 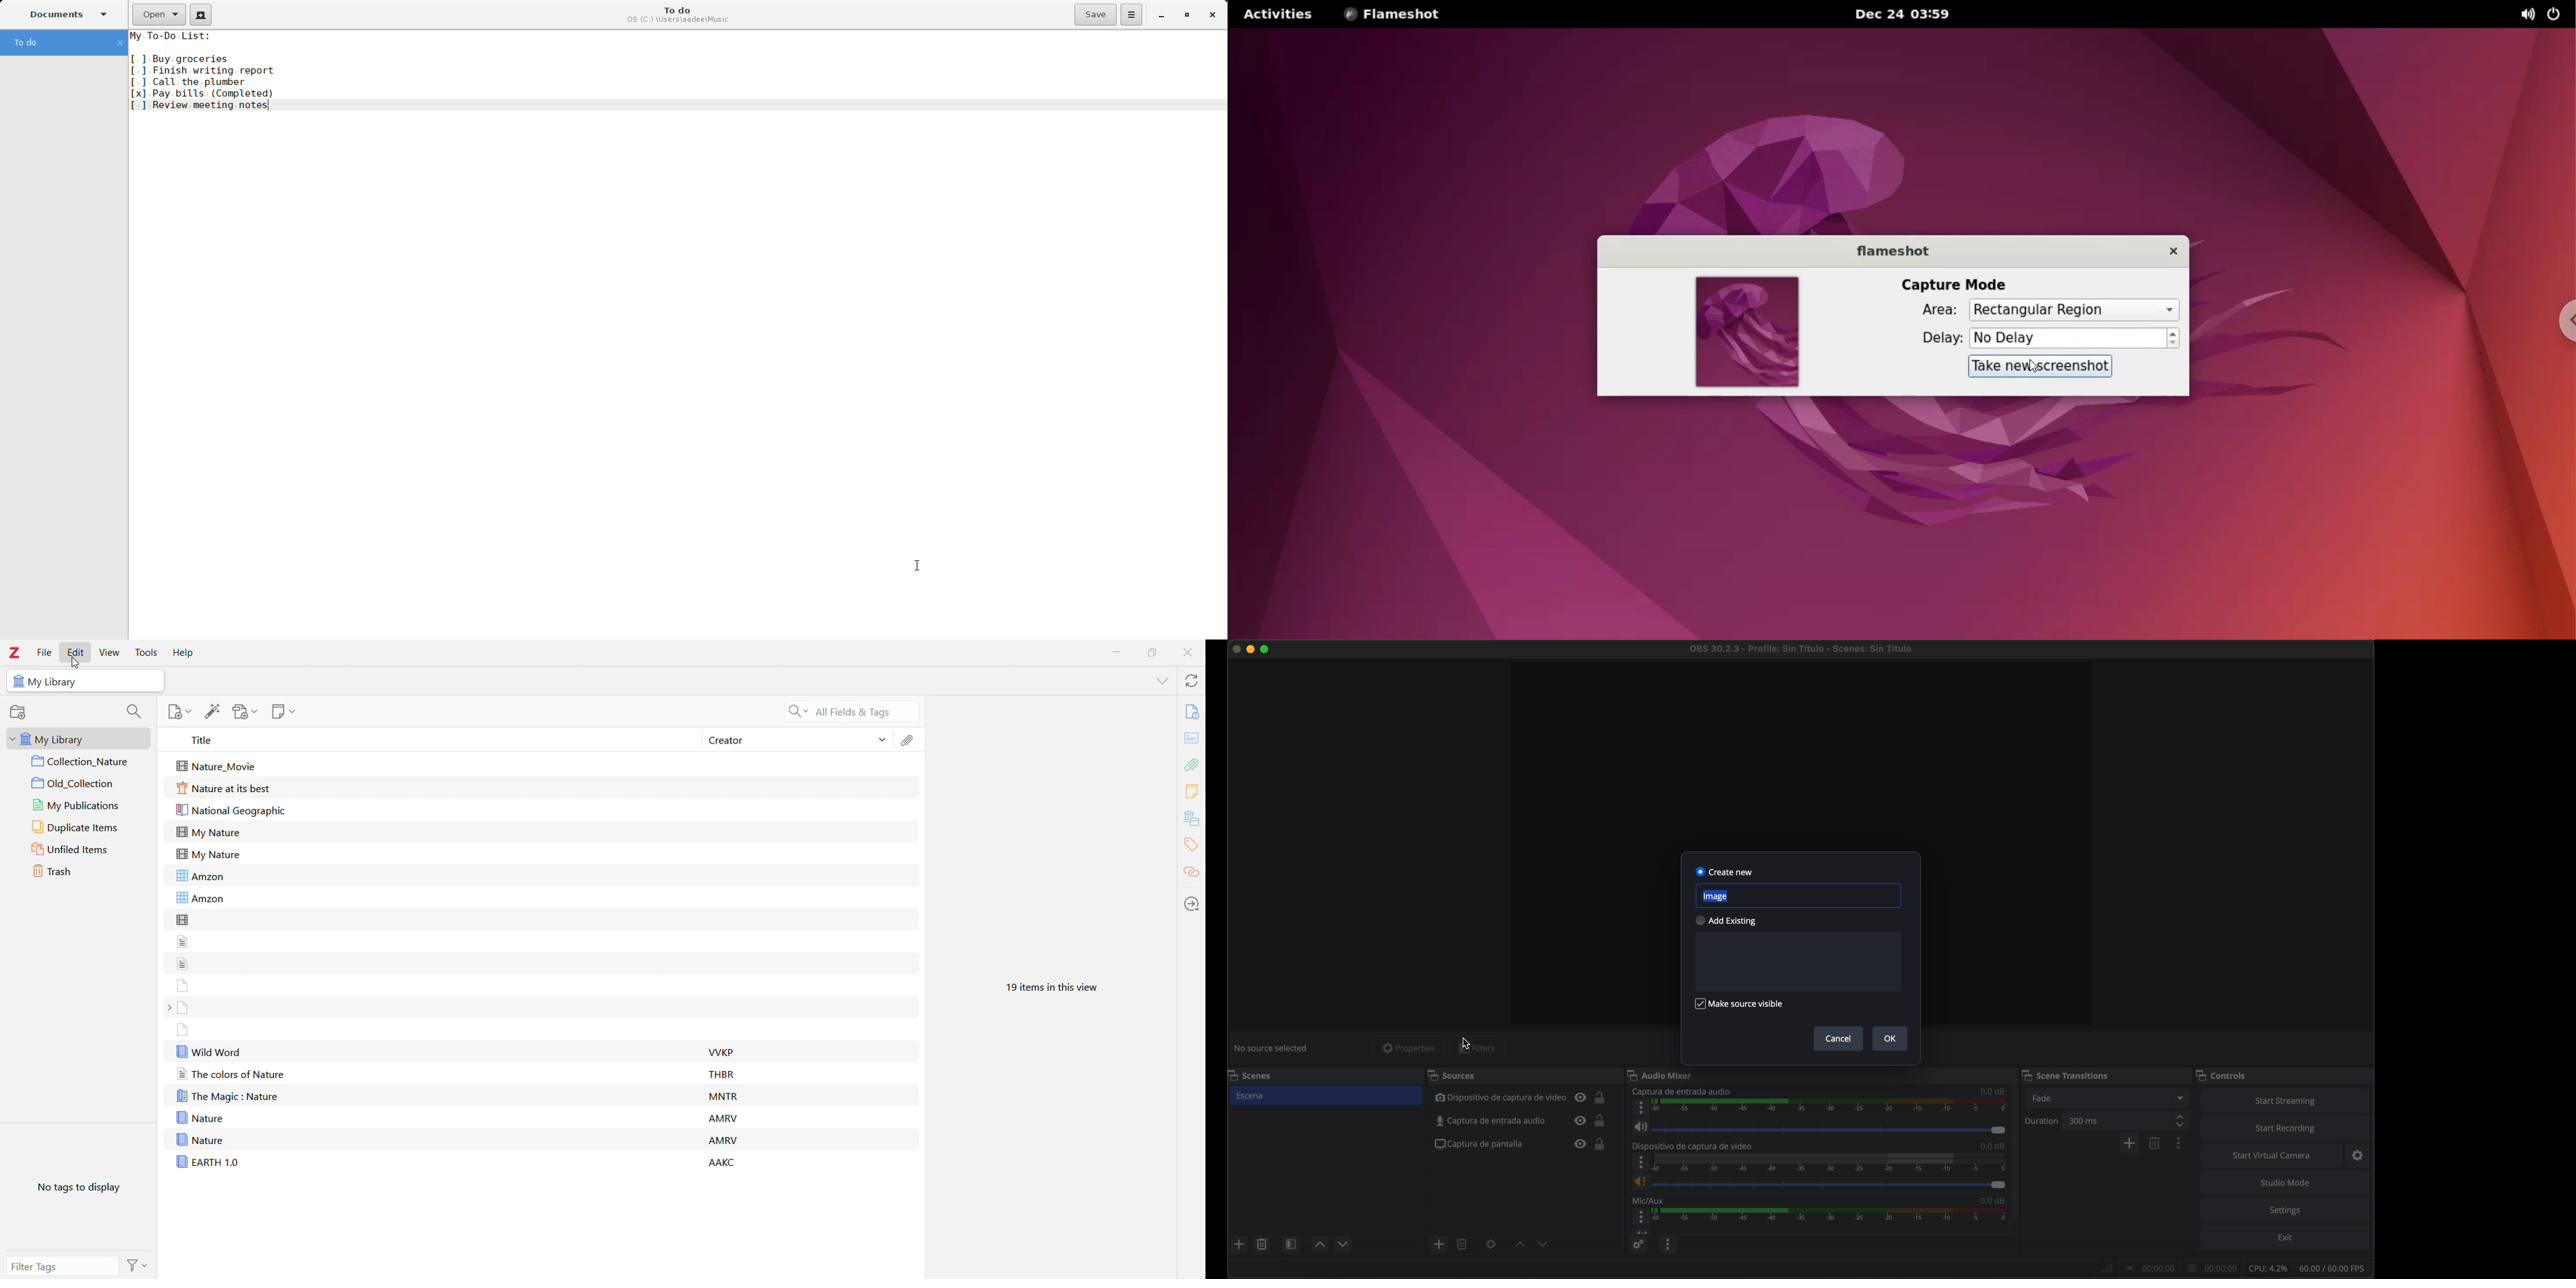 What do you see at coordinates (1292, 1245) in the screenshot?
I see `open scene filters` at bounding box center [1292, 1245].